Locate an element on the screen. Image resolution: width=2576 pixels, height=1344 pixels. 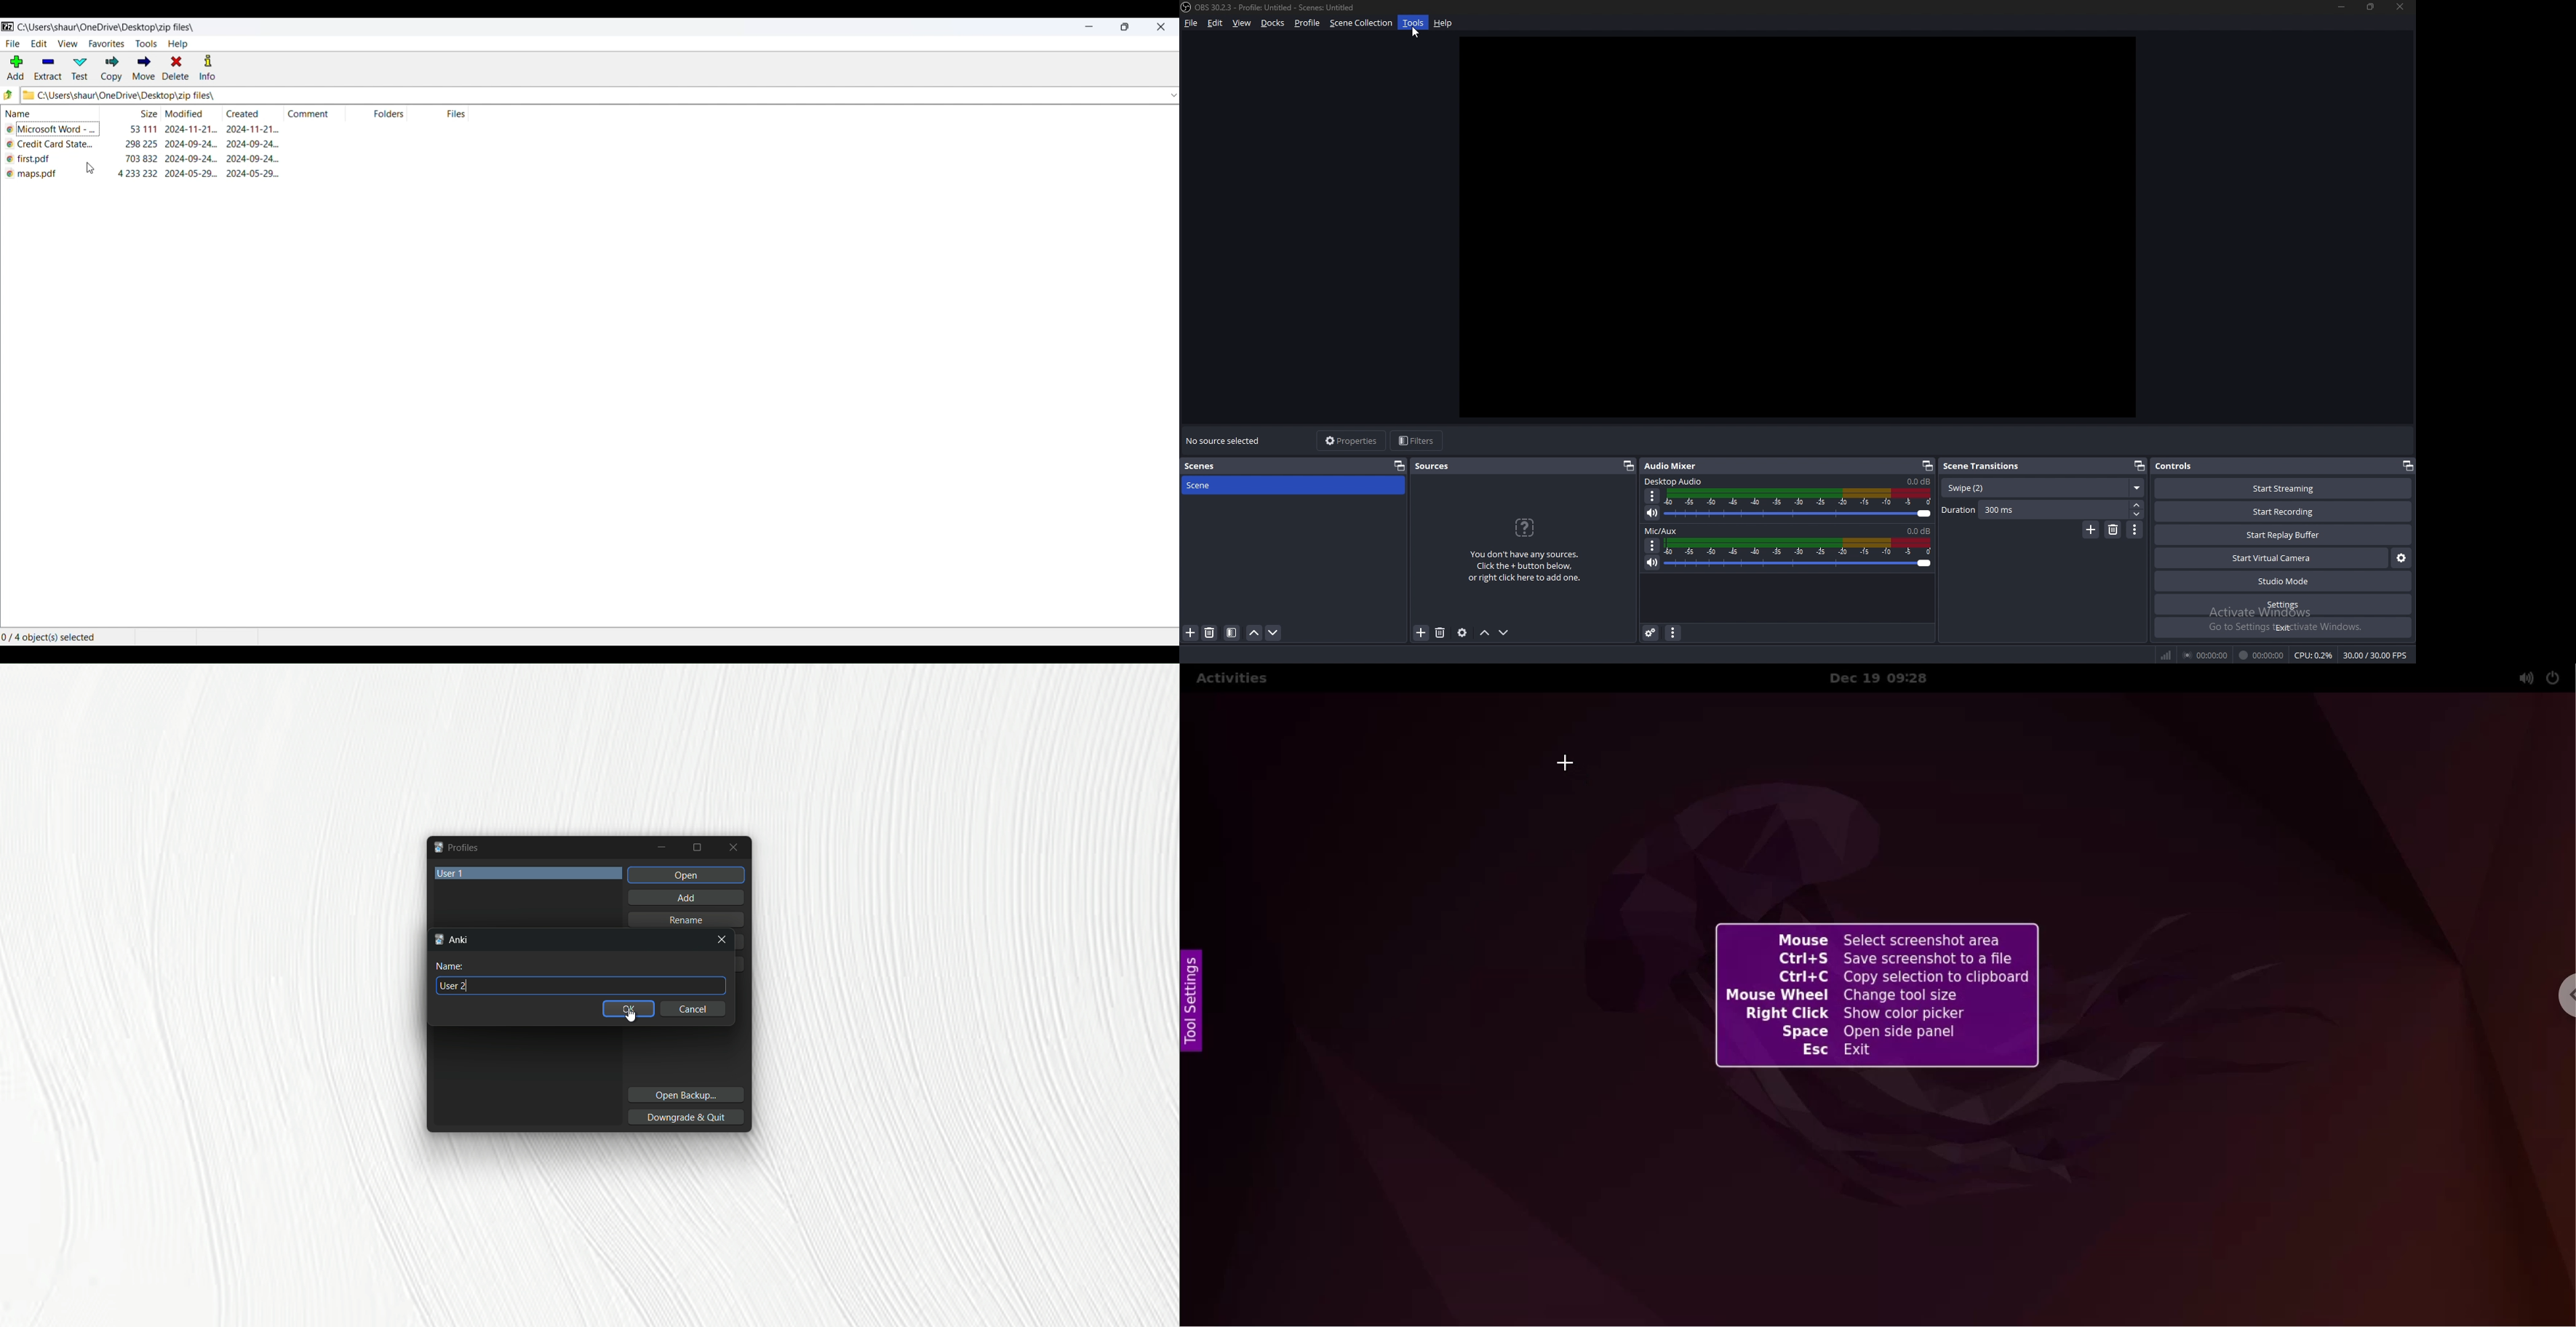
network is located at coordinates (2166, 656).